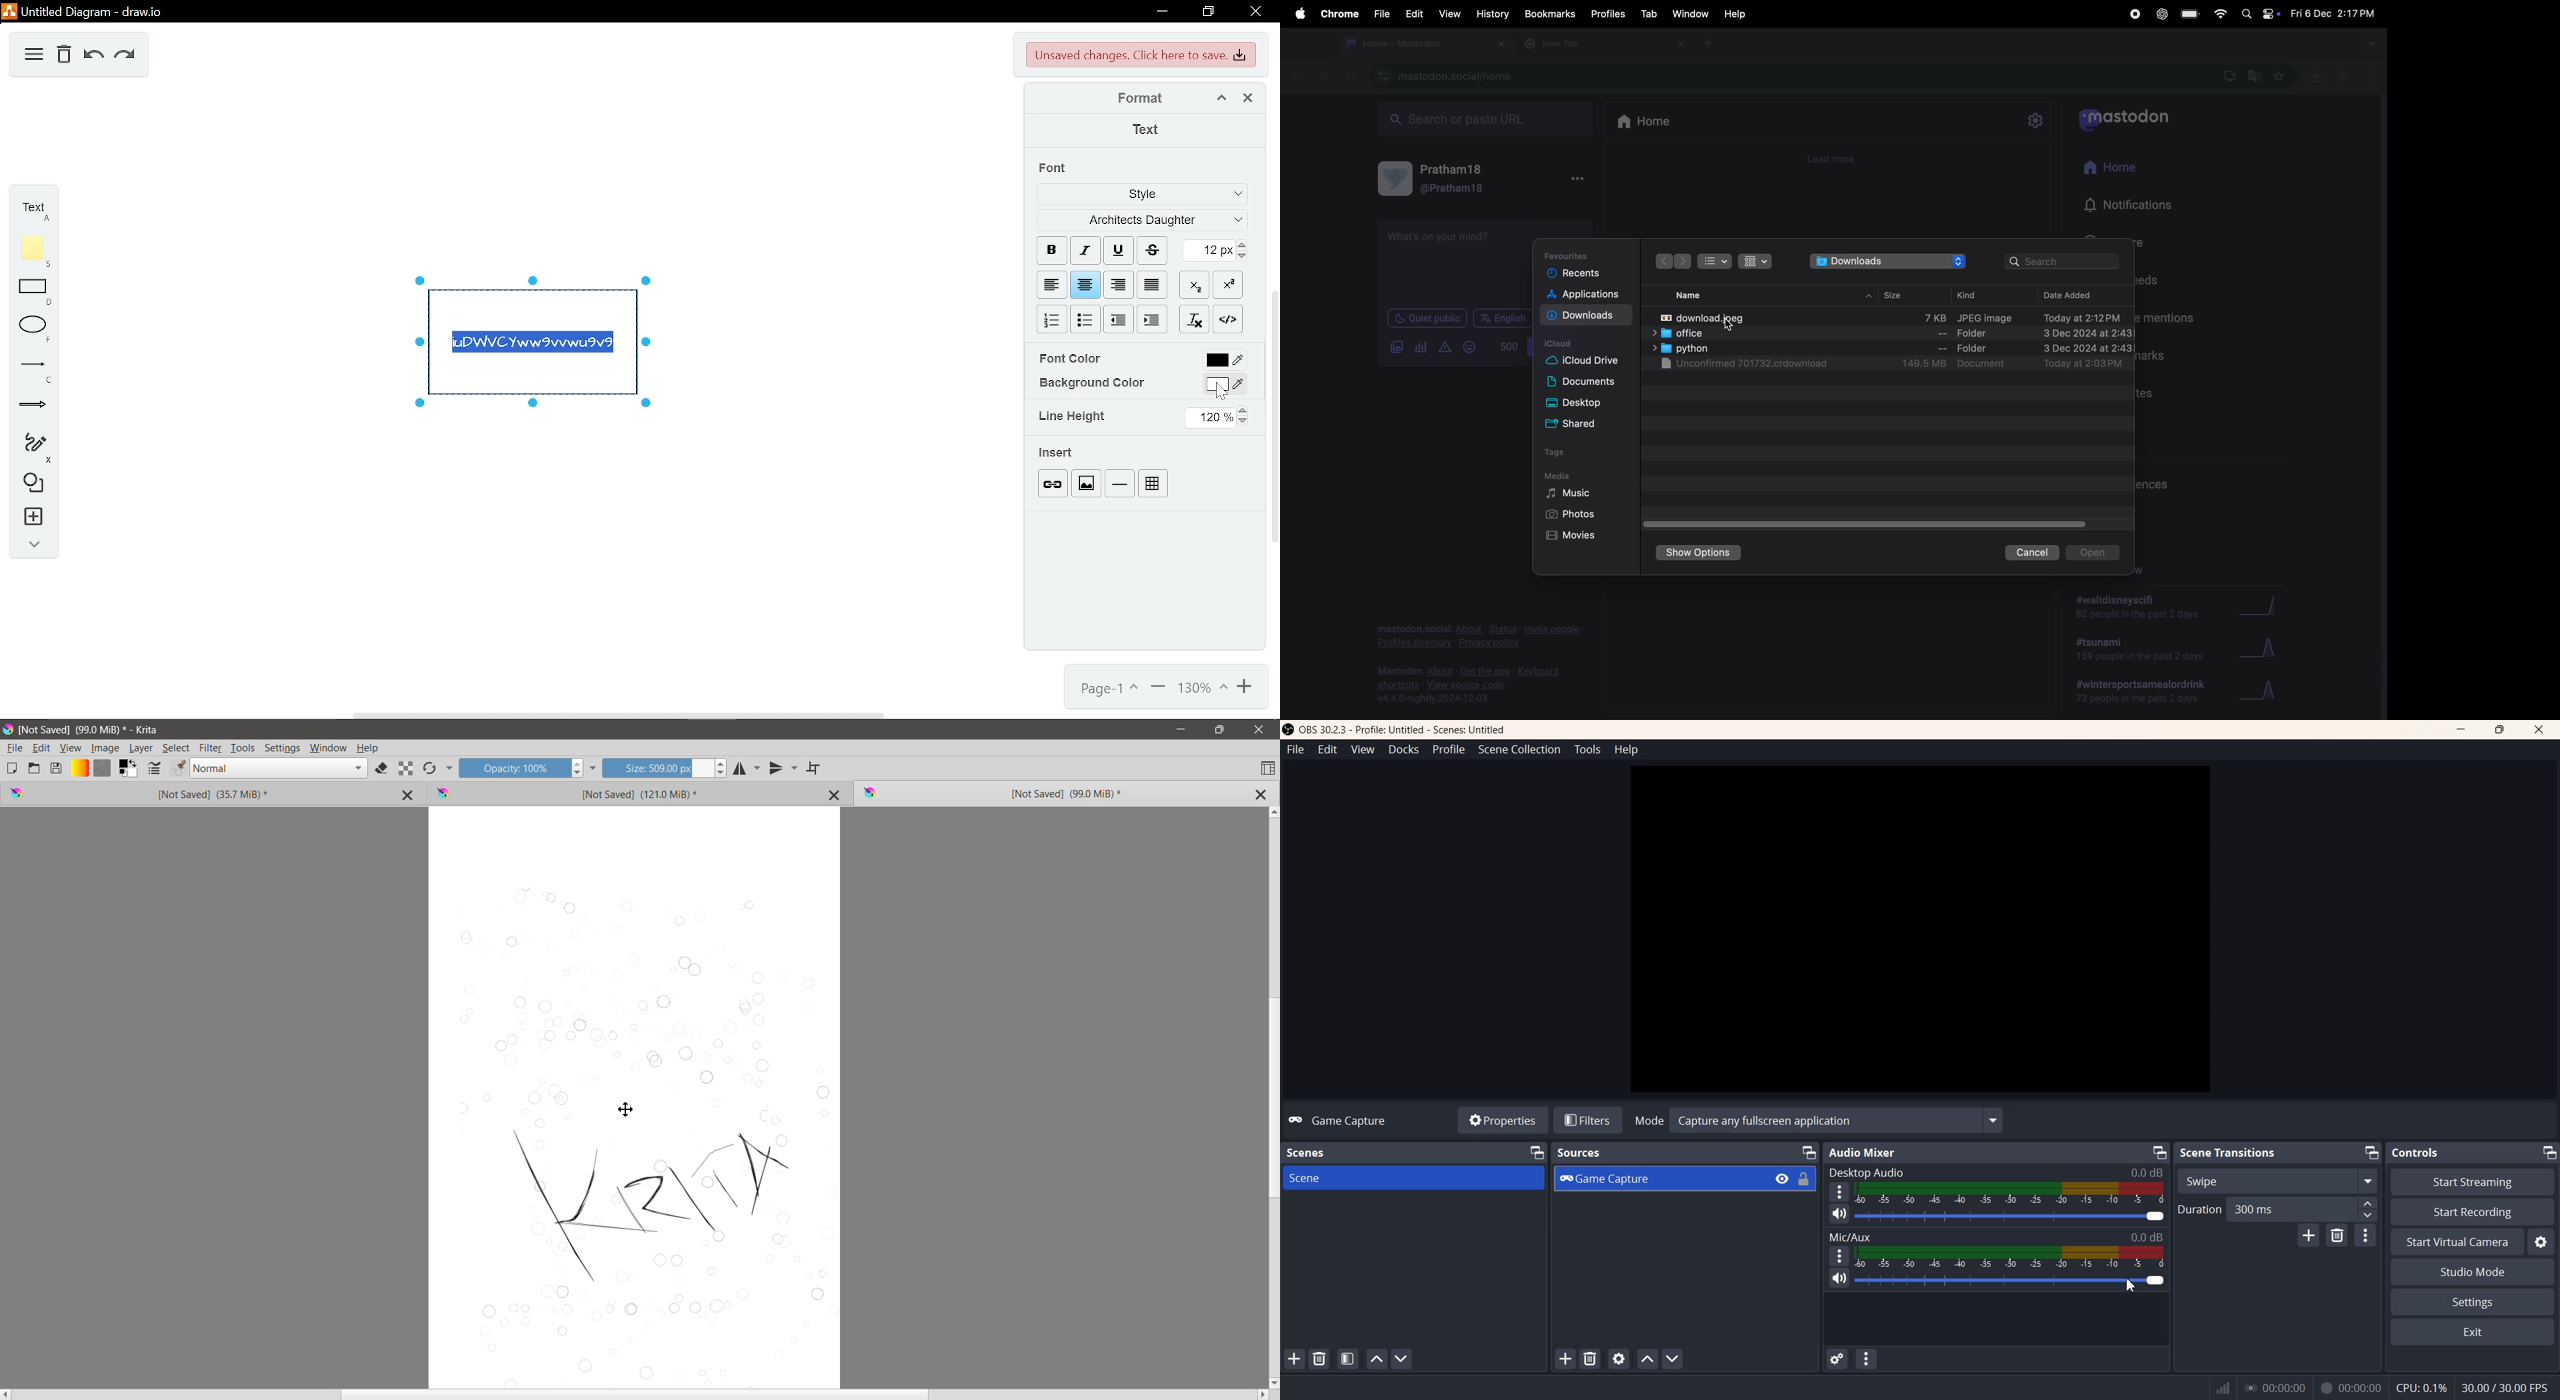 Image resolution: width=2576 pixels, height=1400 pixels. I want to click on selected text, so click(533, 344).